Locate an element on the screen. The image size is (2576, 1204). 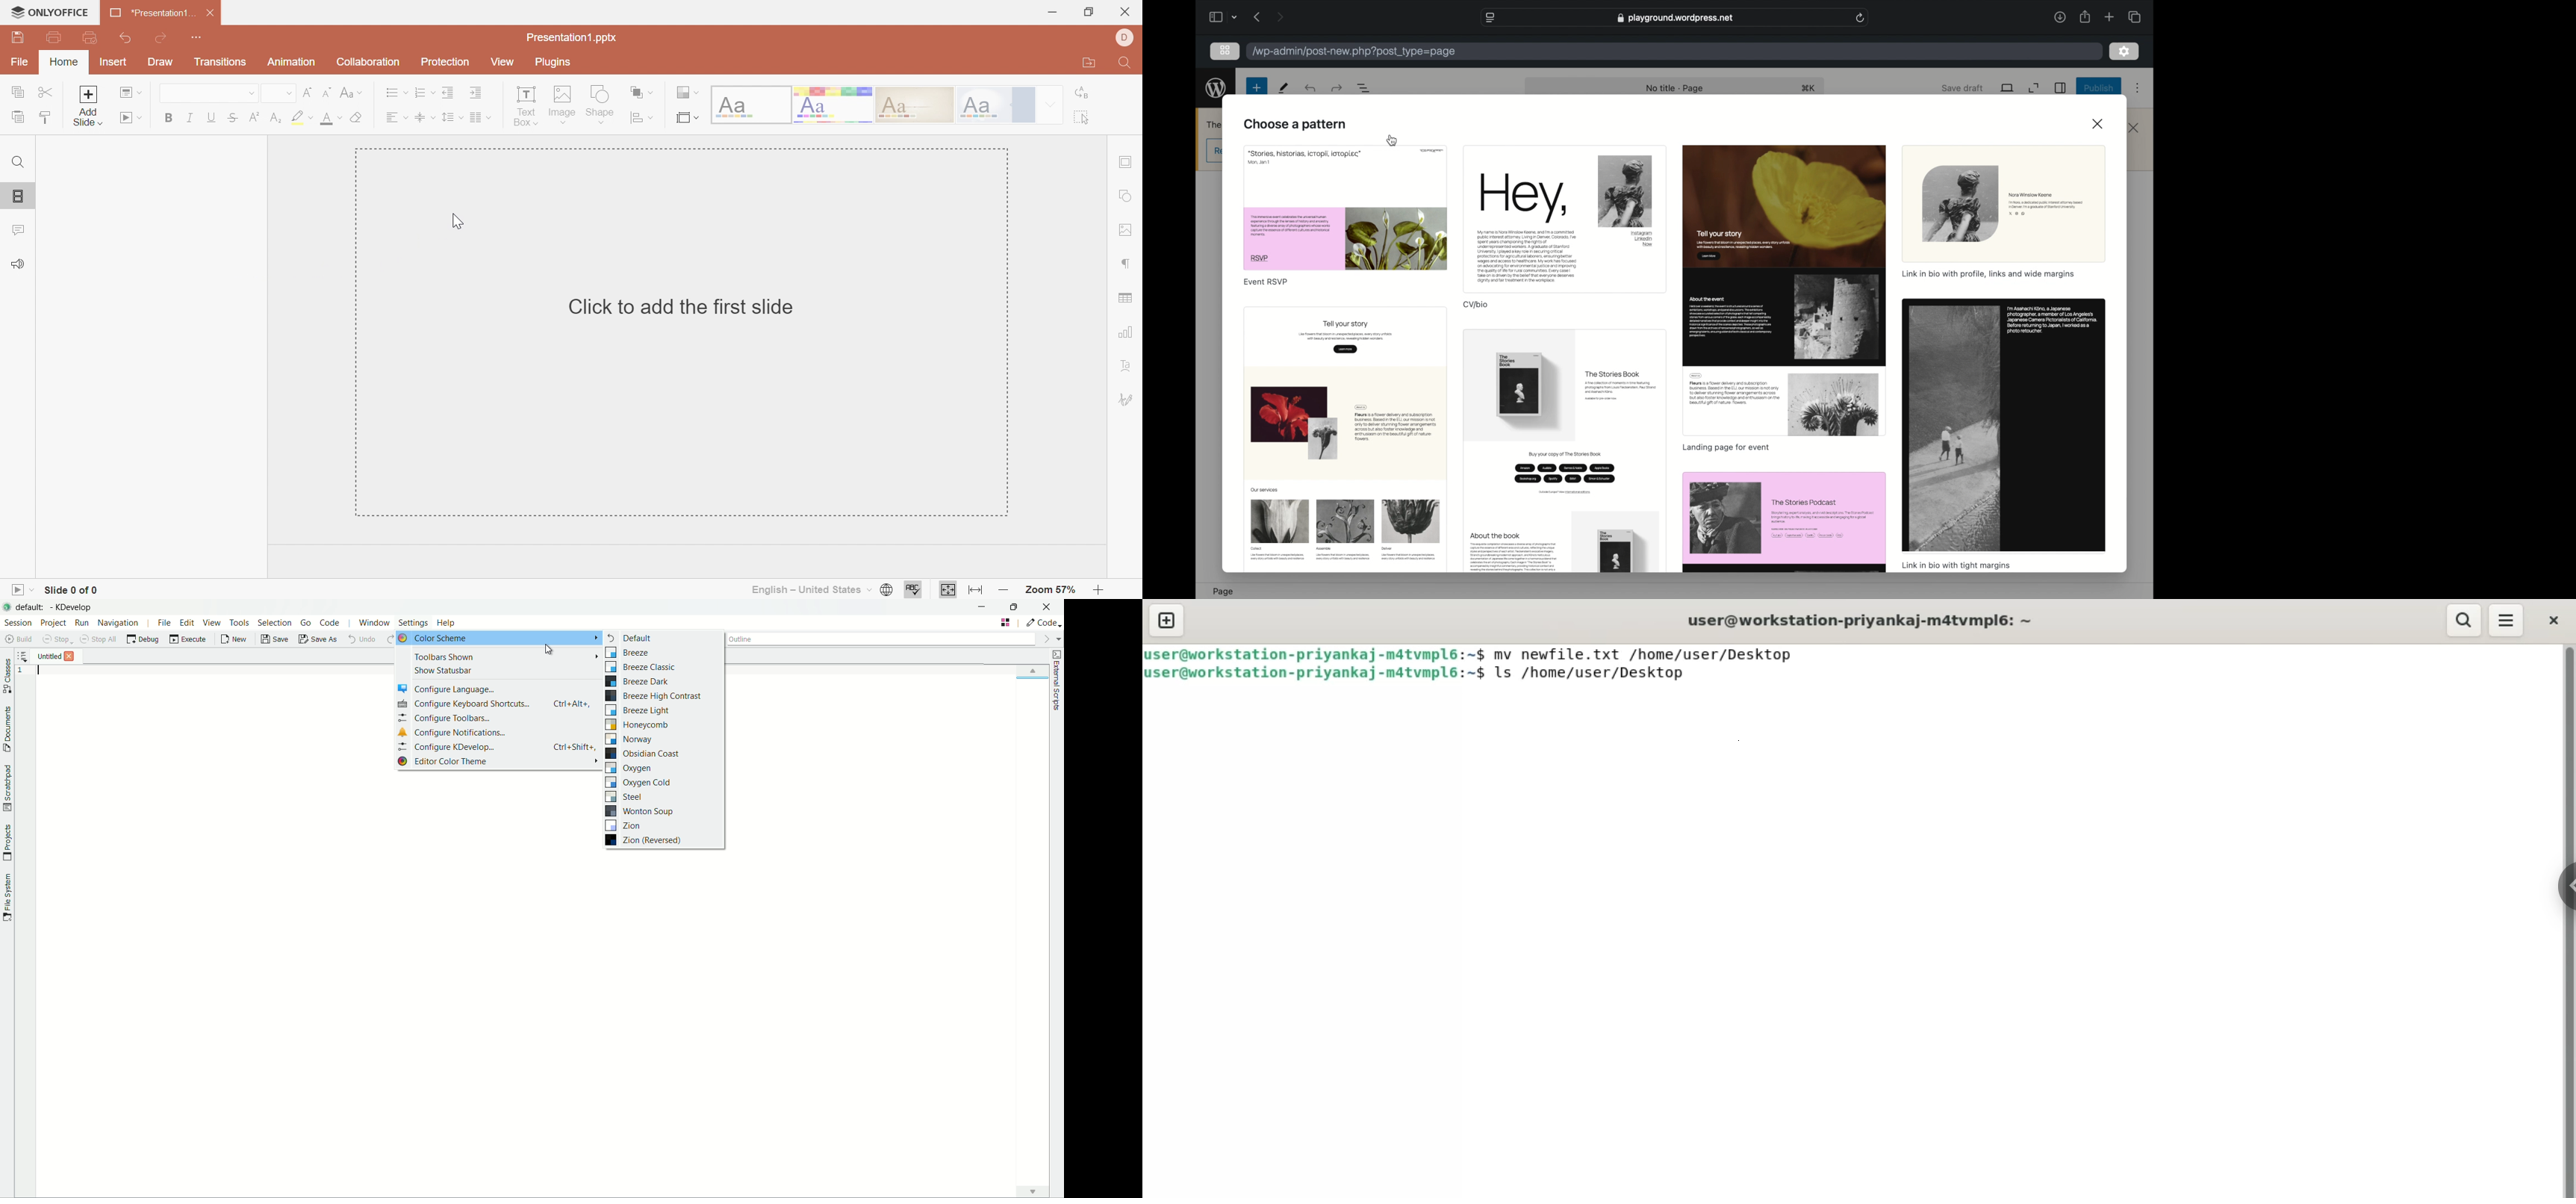
Slideshow is located at coordinates (14, 589).